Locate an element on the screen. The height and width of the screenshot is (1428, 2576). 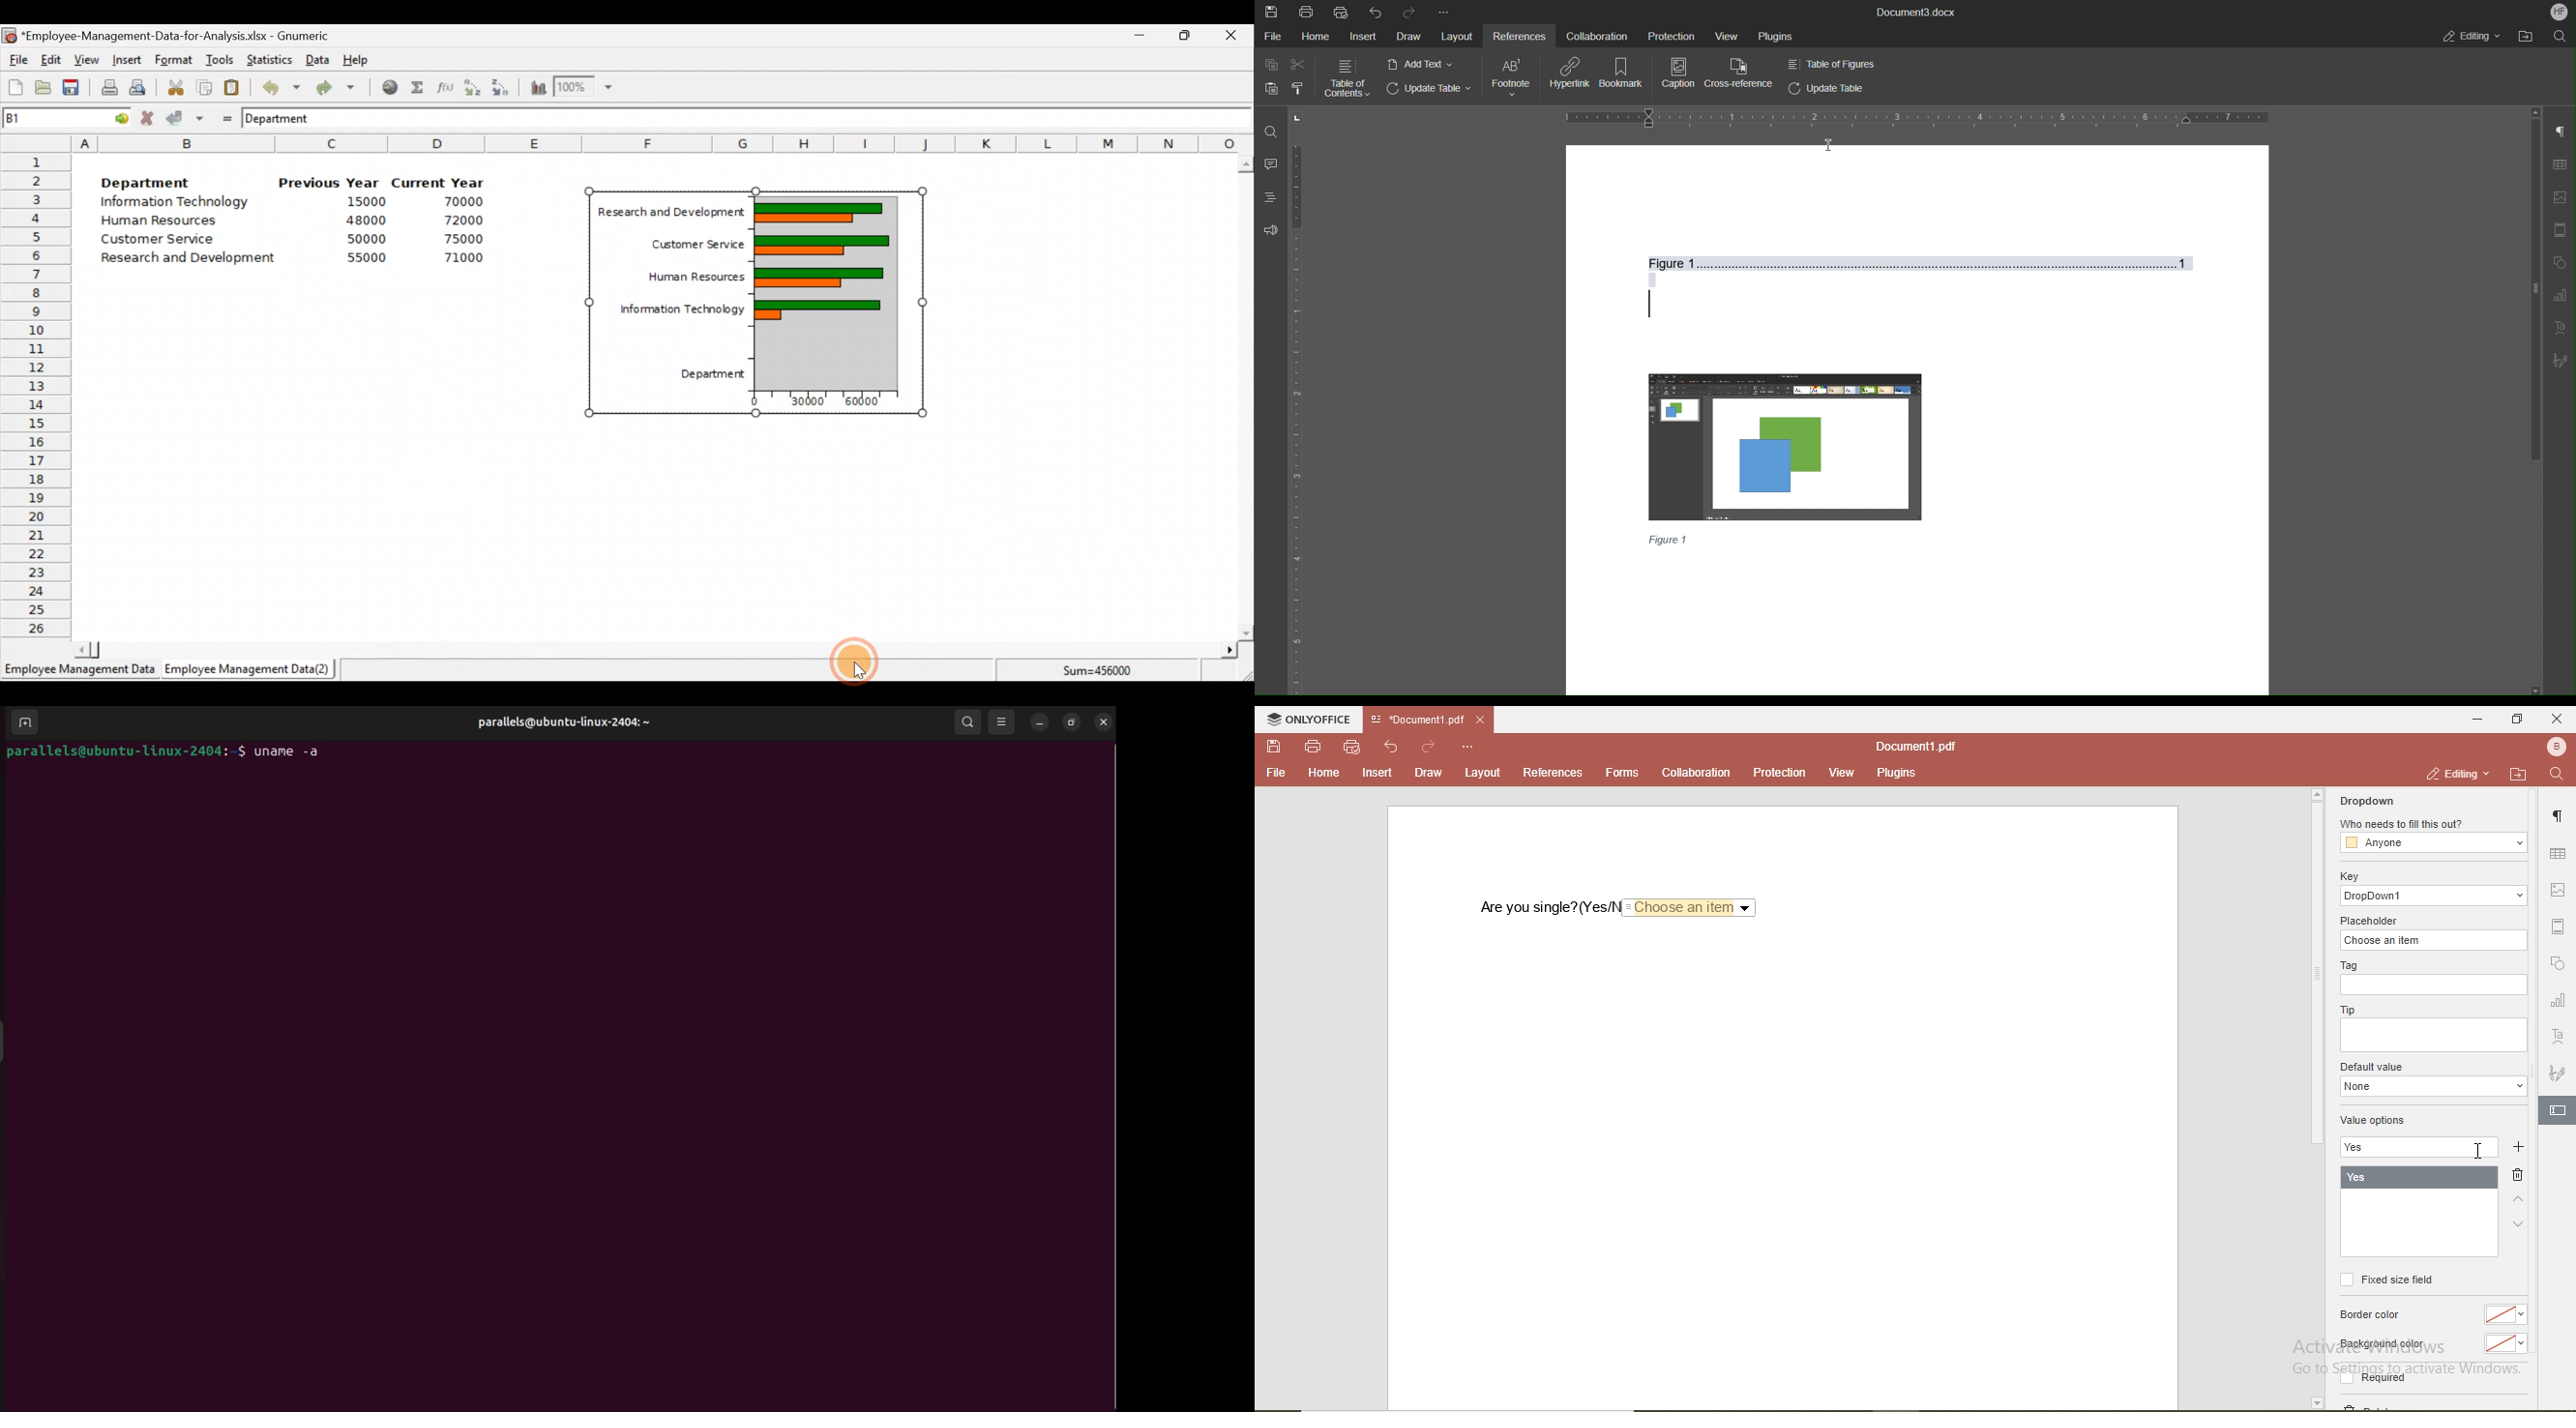
72000 is located at coordinates (458, 222).